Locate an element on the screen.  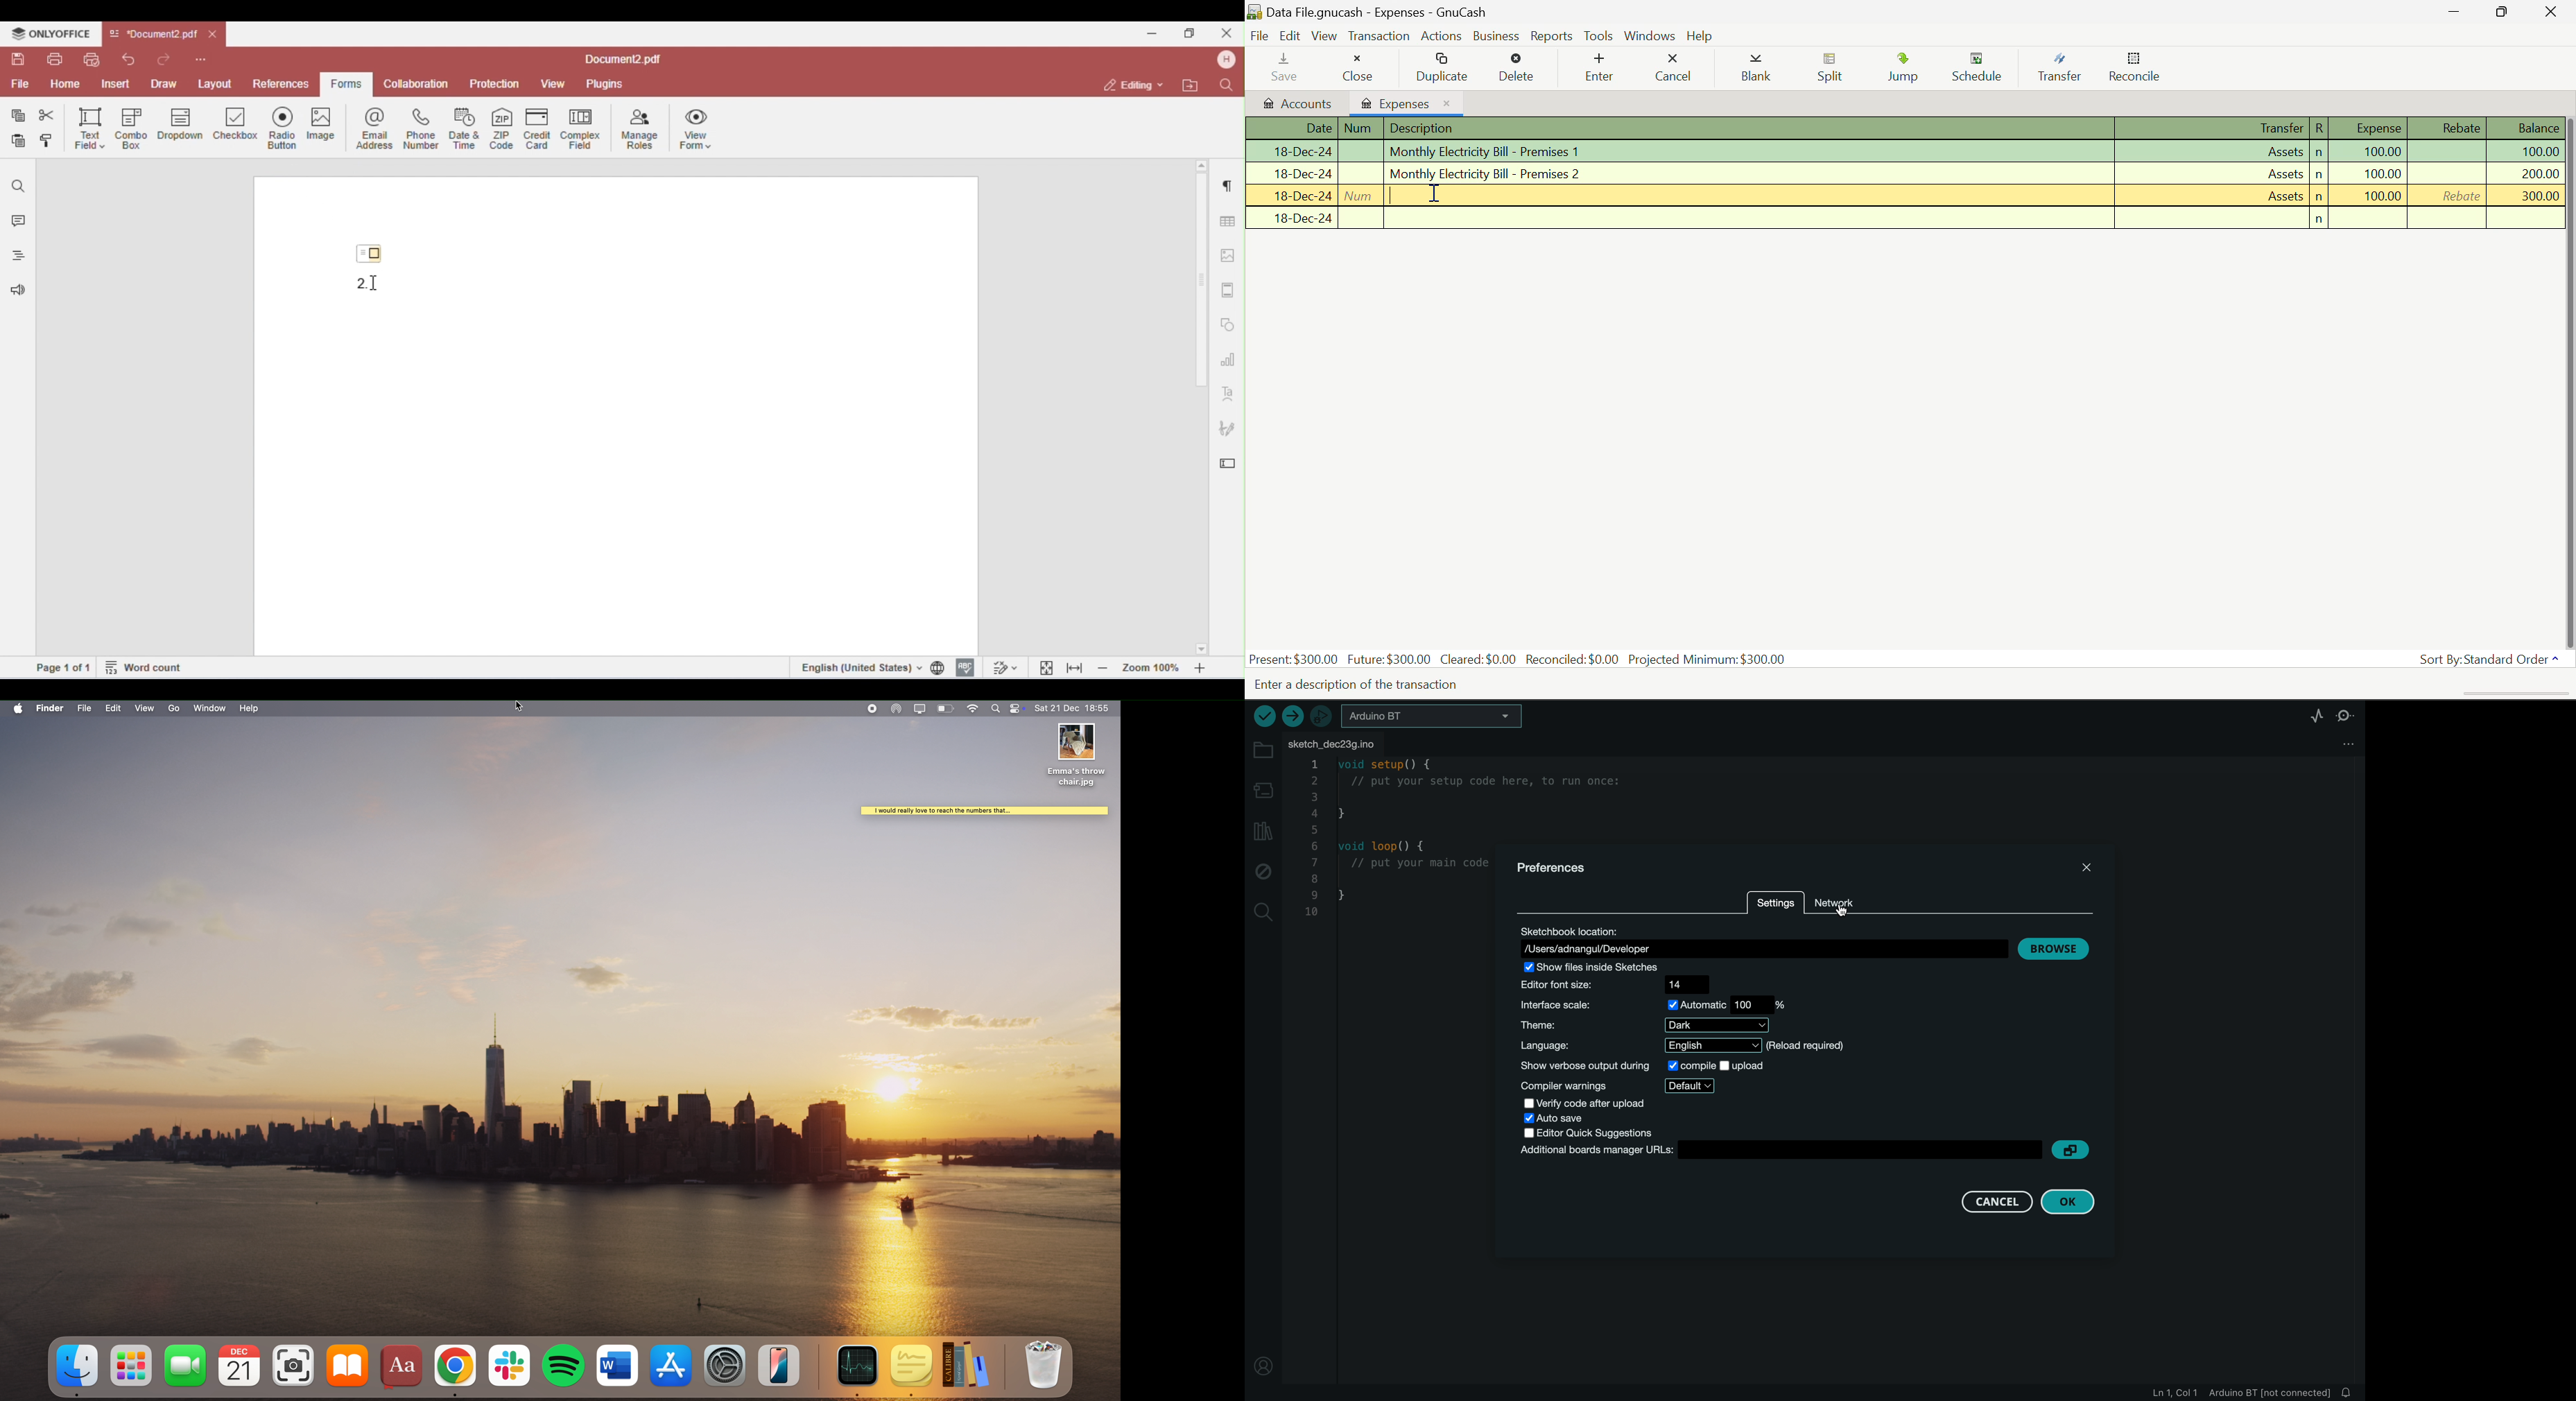
File is located at coordinates (1261, 35).